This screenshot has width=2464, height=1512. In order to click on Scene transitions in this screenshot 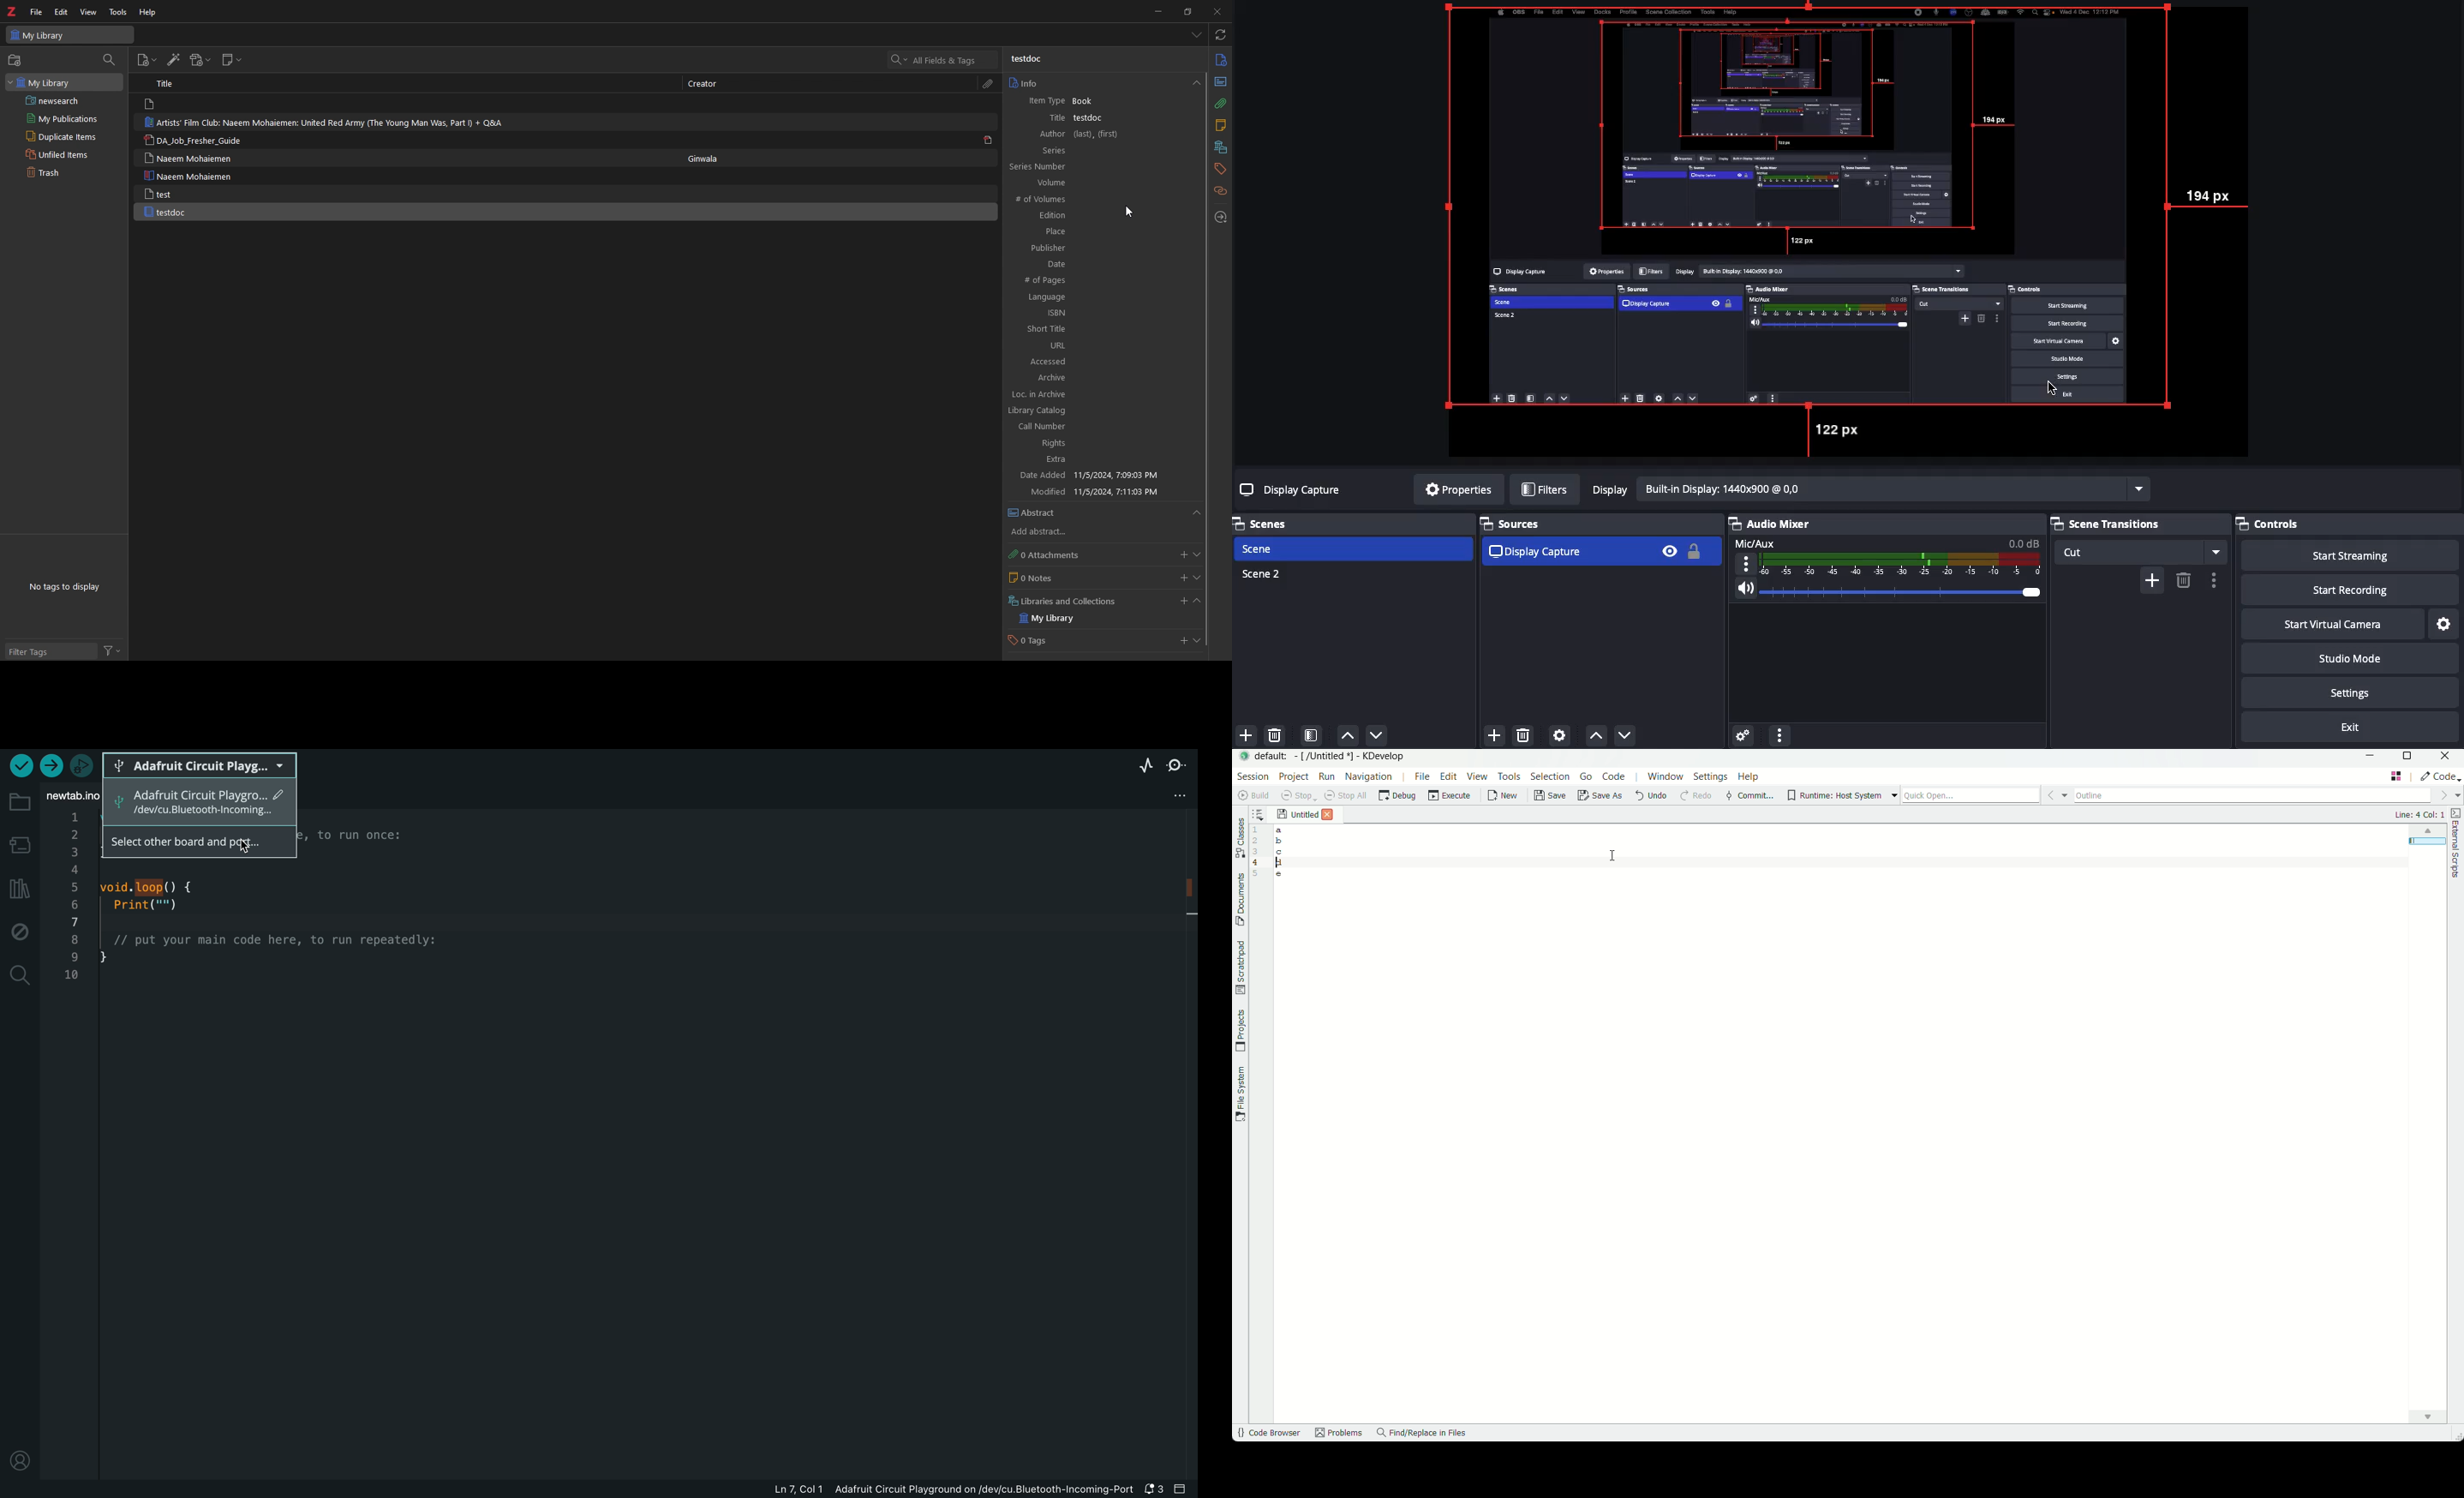, I will do `click(2138, 538)`.